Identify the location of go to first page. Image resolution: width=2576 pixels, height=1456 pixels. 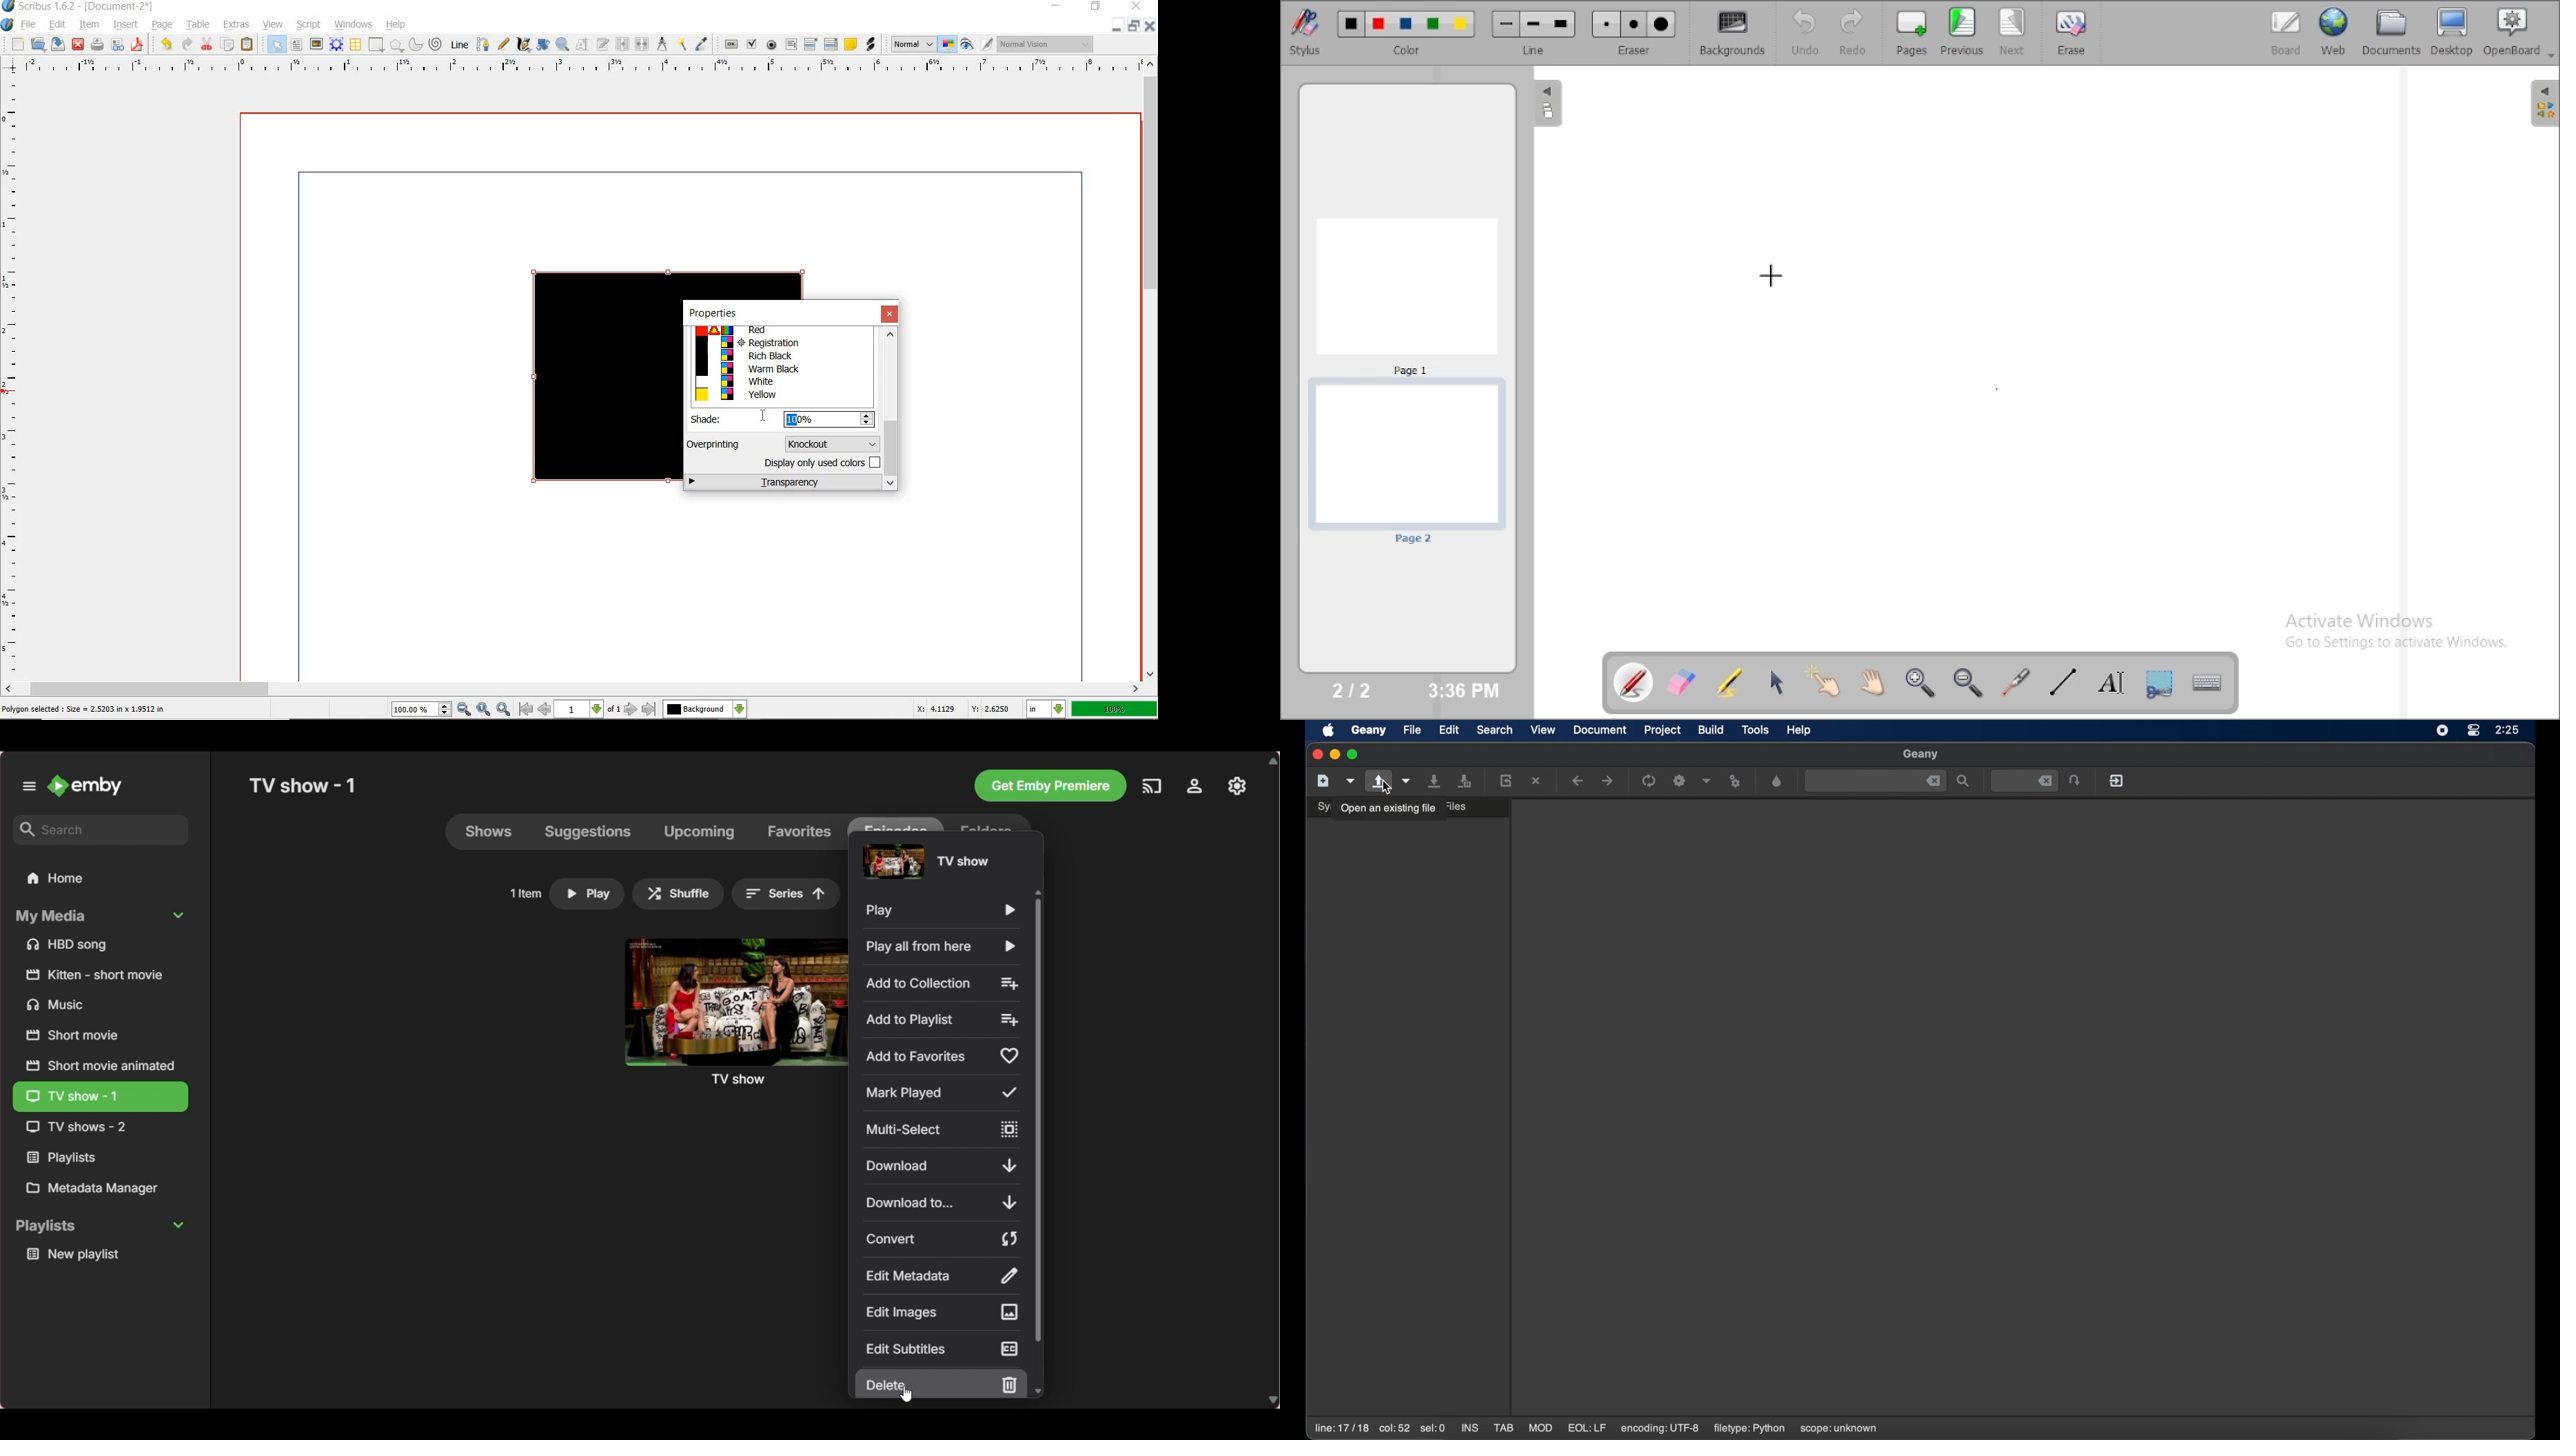
(526, 710).